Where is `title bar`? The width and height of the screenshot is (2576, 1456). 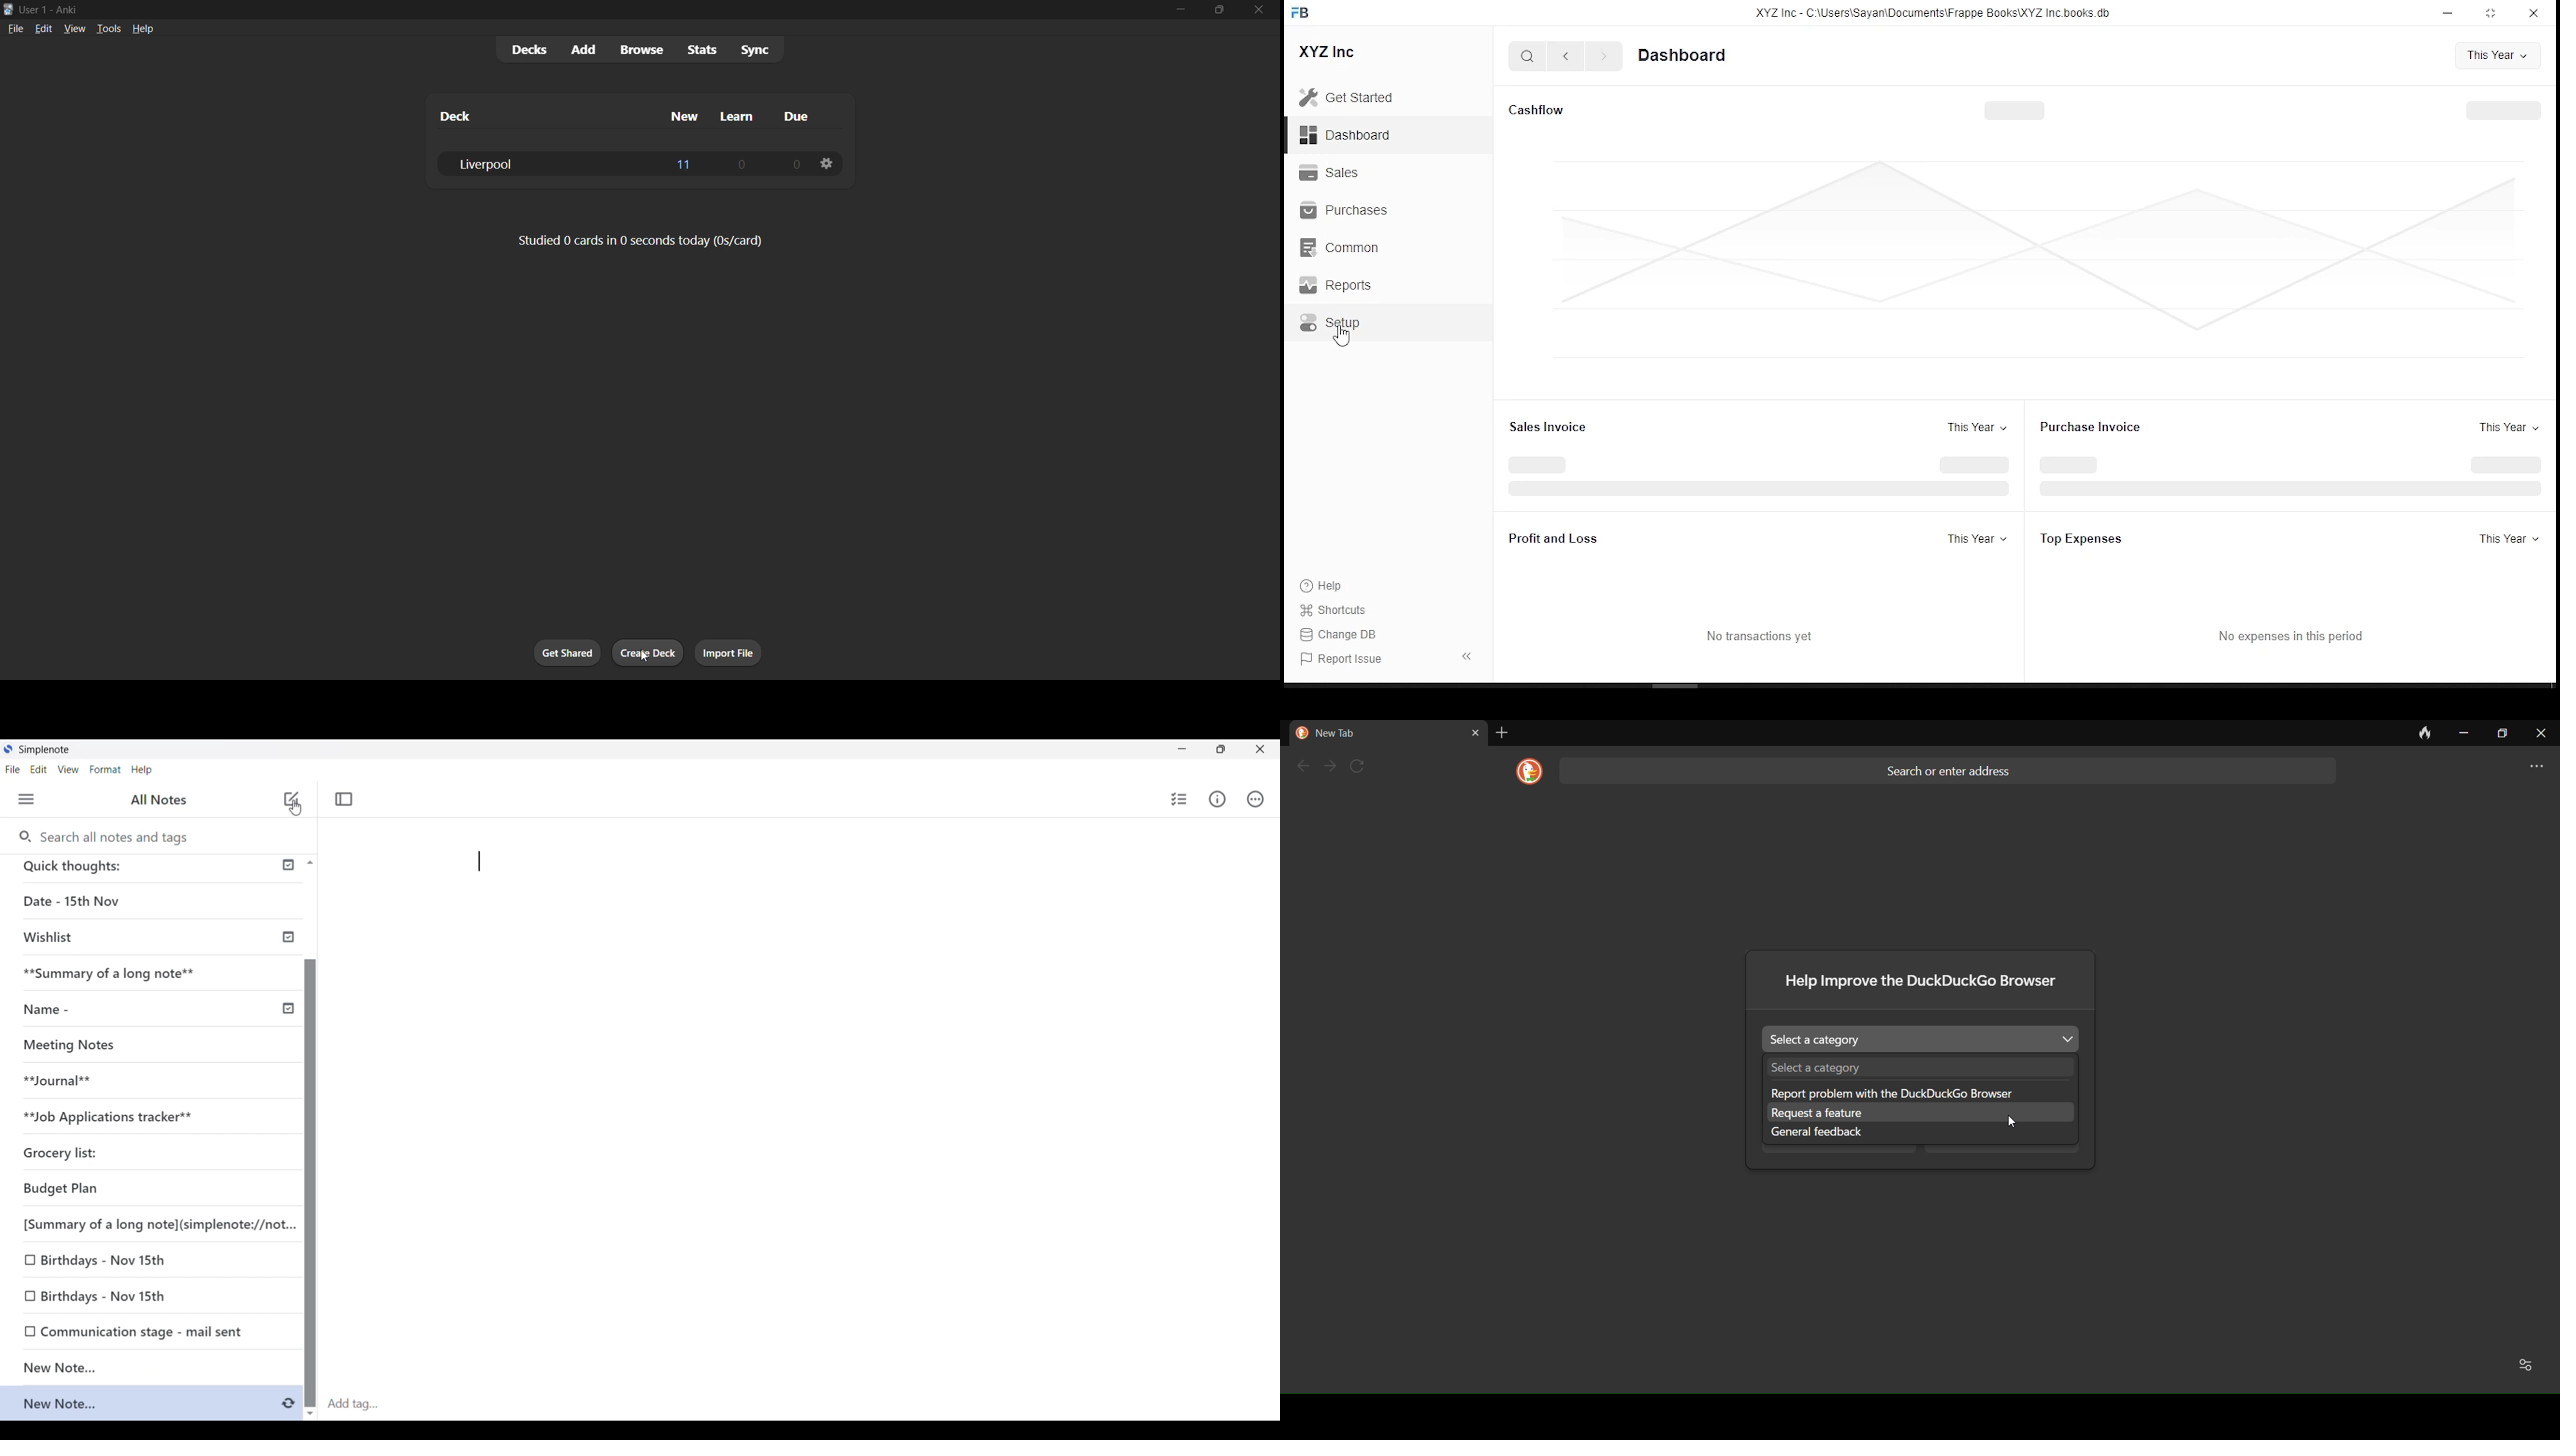 title bar is located at coordinates (551, 11).